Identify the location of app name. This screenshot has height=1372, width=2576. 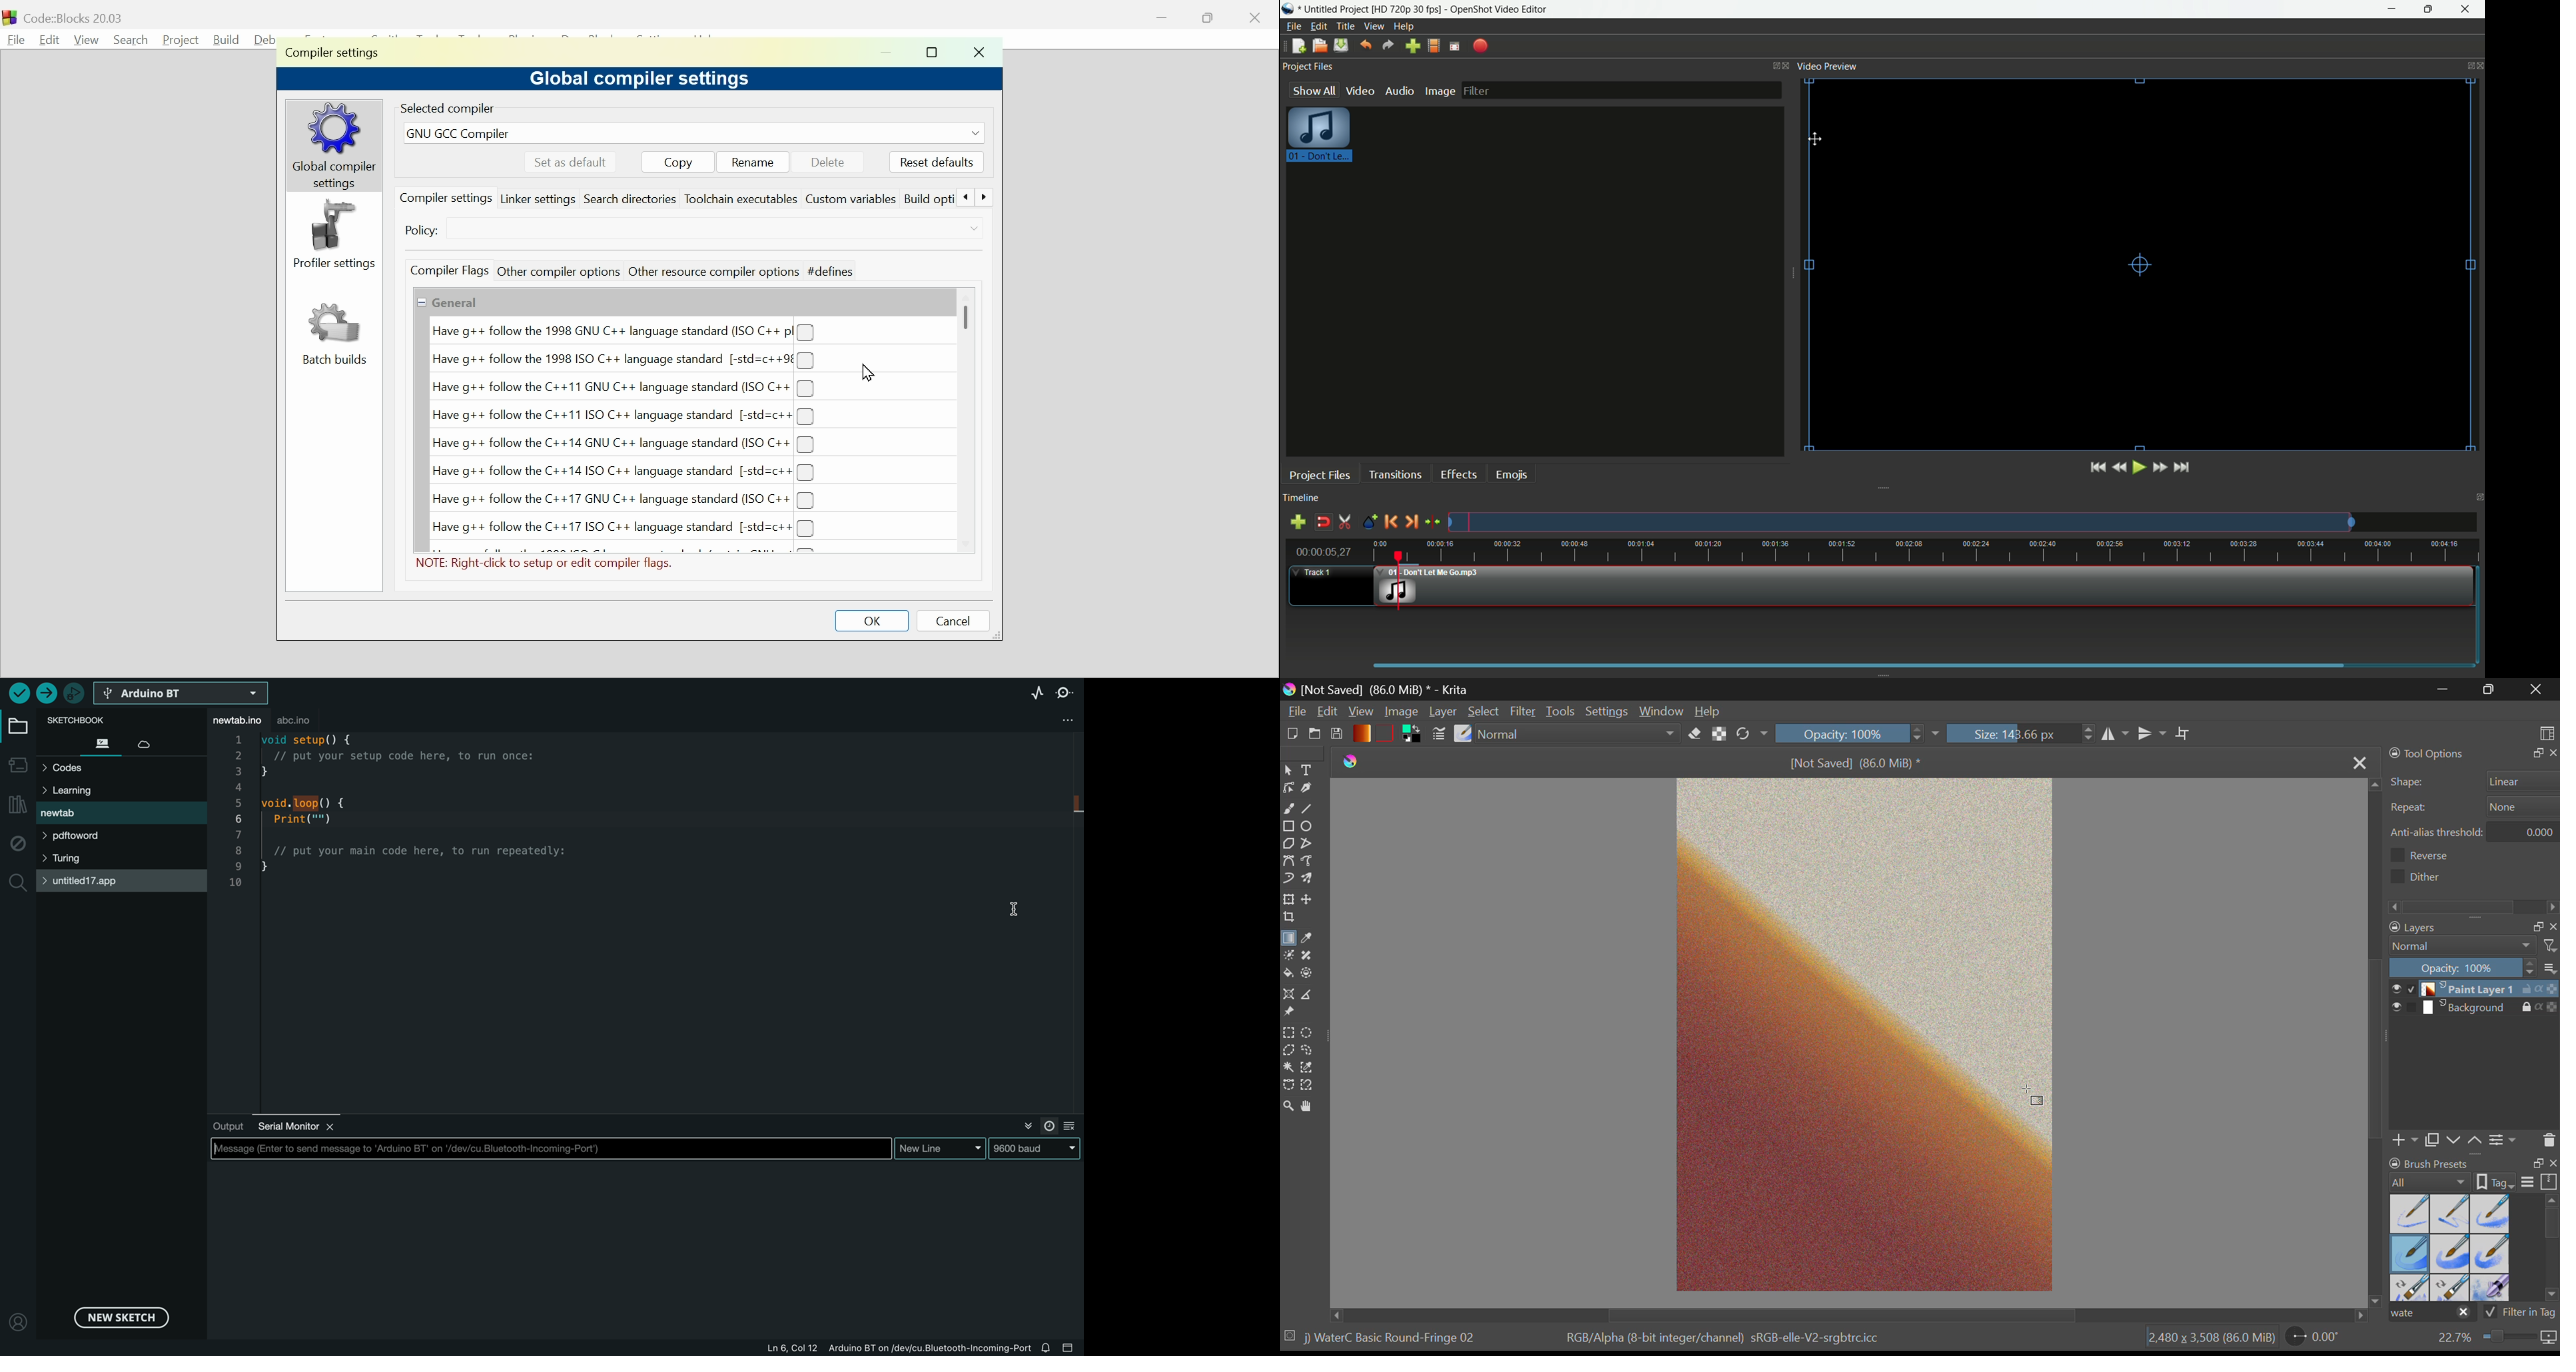
(1499, 9).